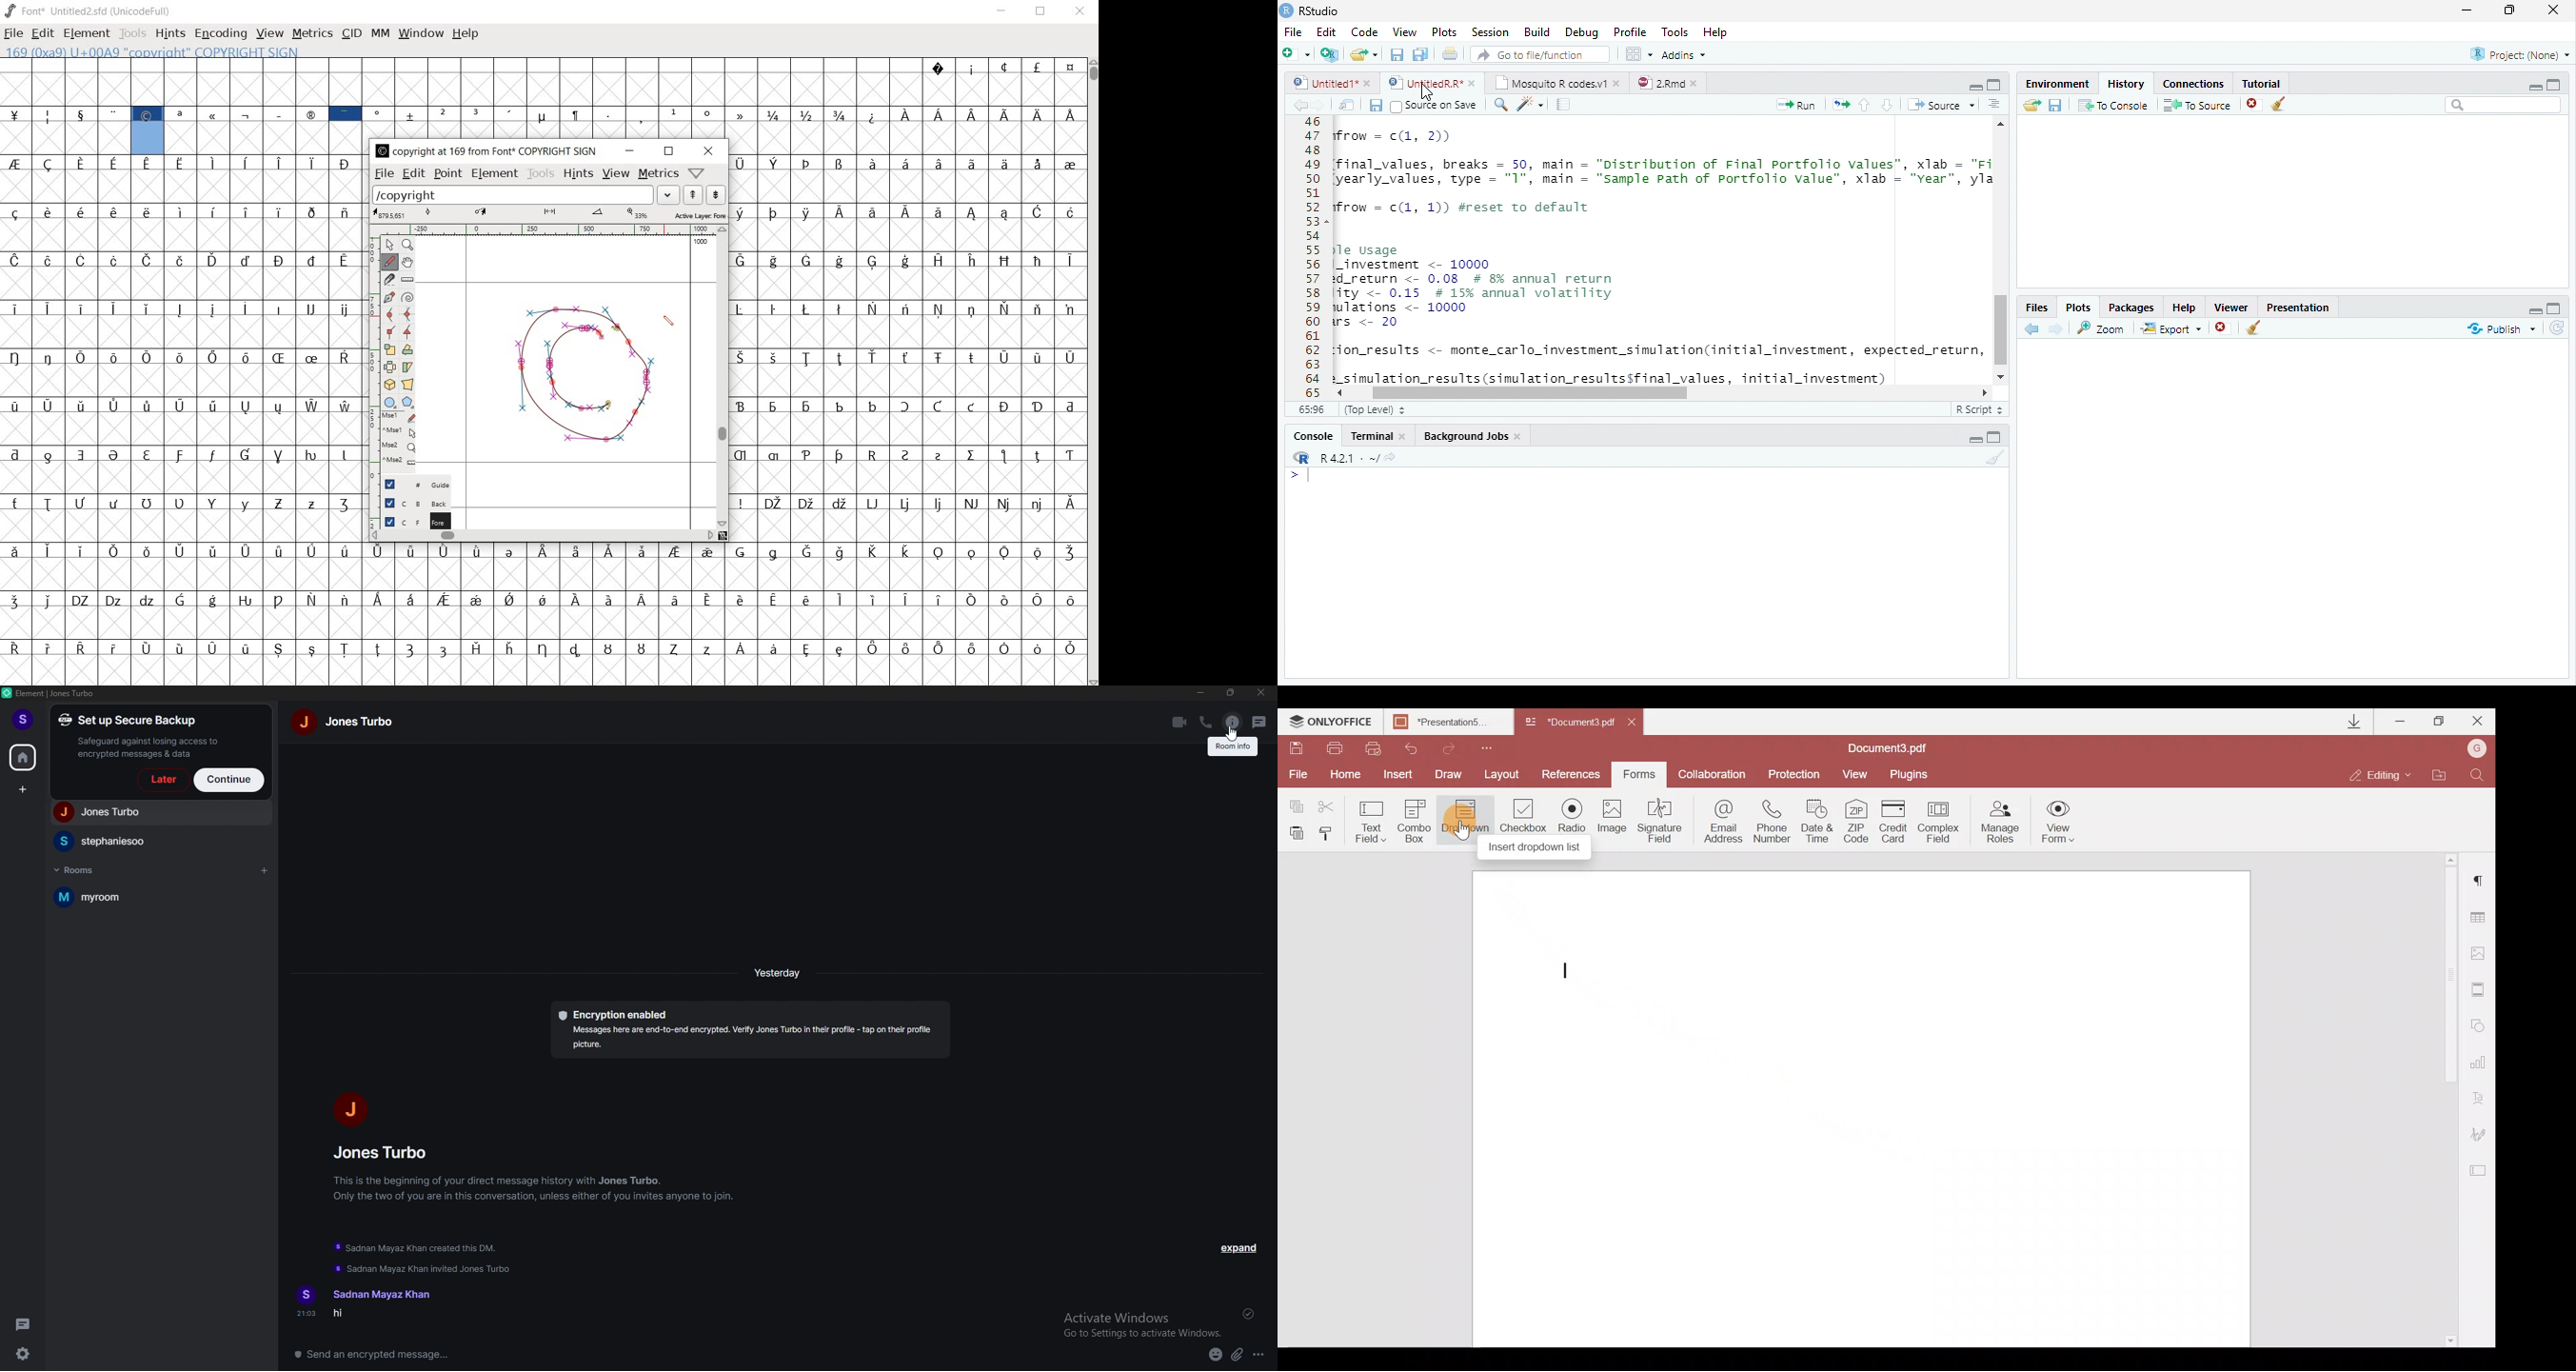 This screenshot has height=1372, width=2576. Describe the element at coordinates (1216, 1356) in the screenshot. I see `emoji` at that location.